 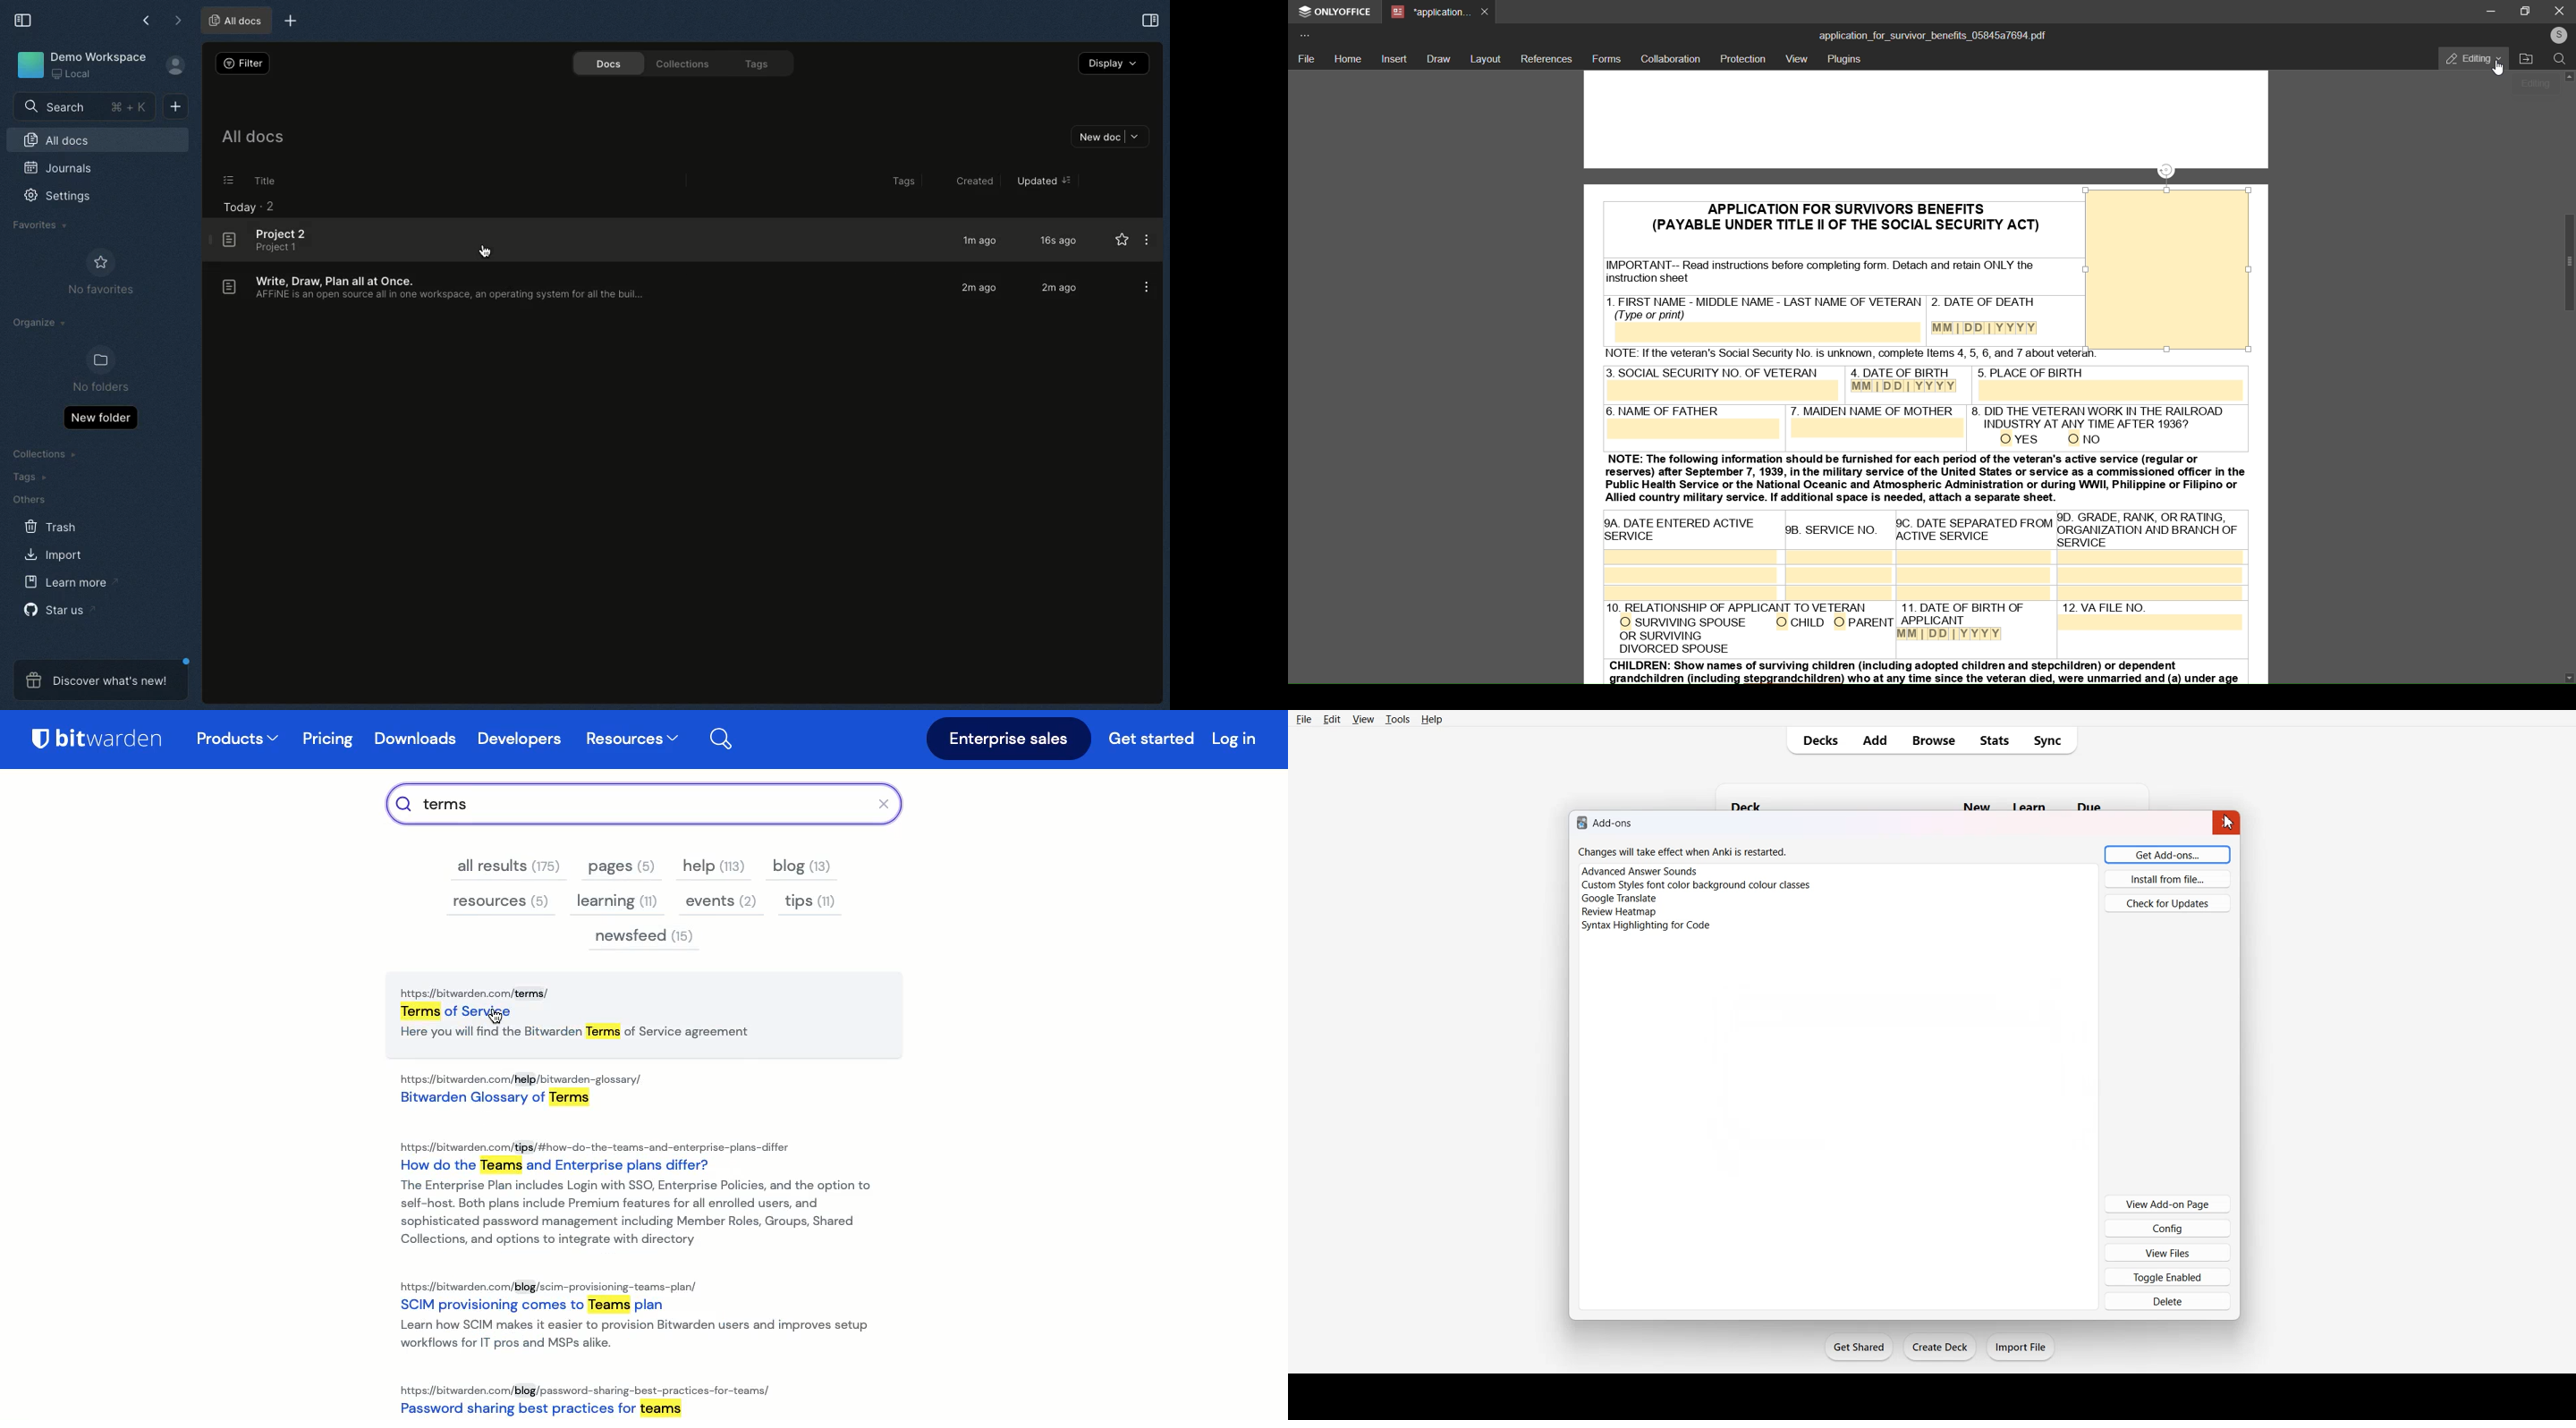 I want to click on tips, so click(x=809, y=903).